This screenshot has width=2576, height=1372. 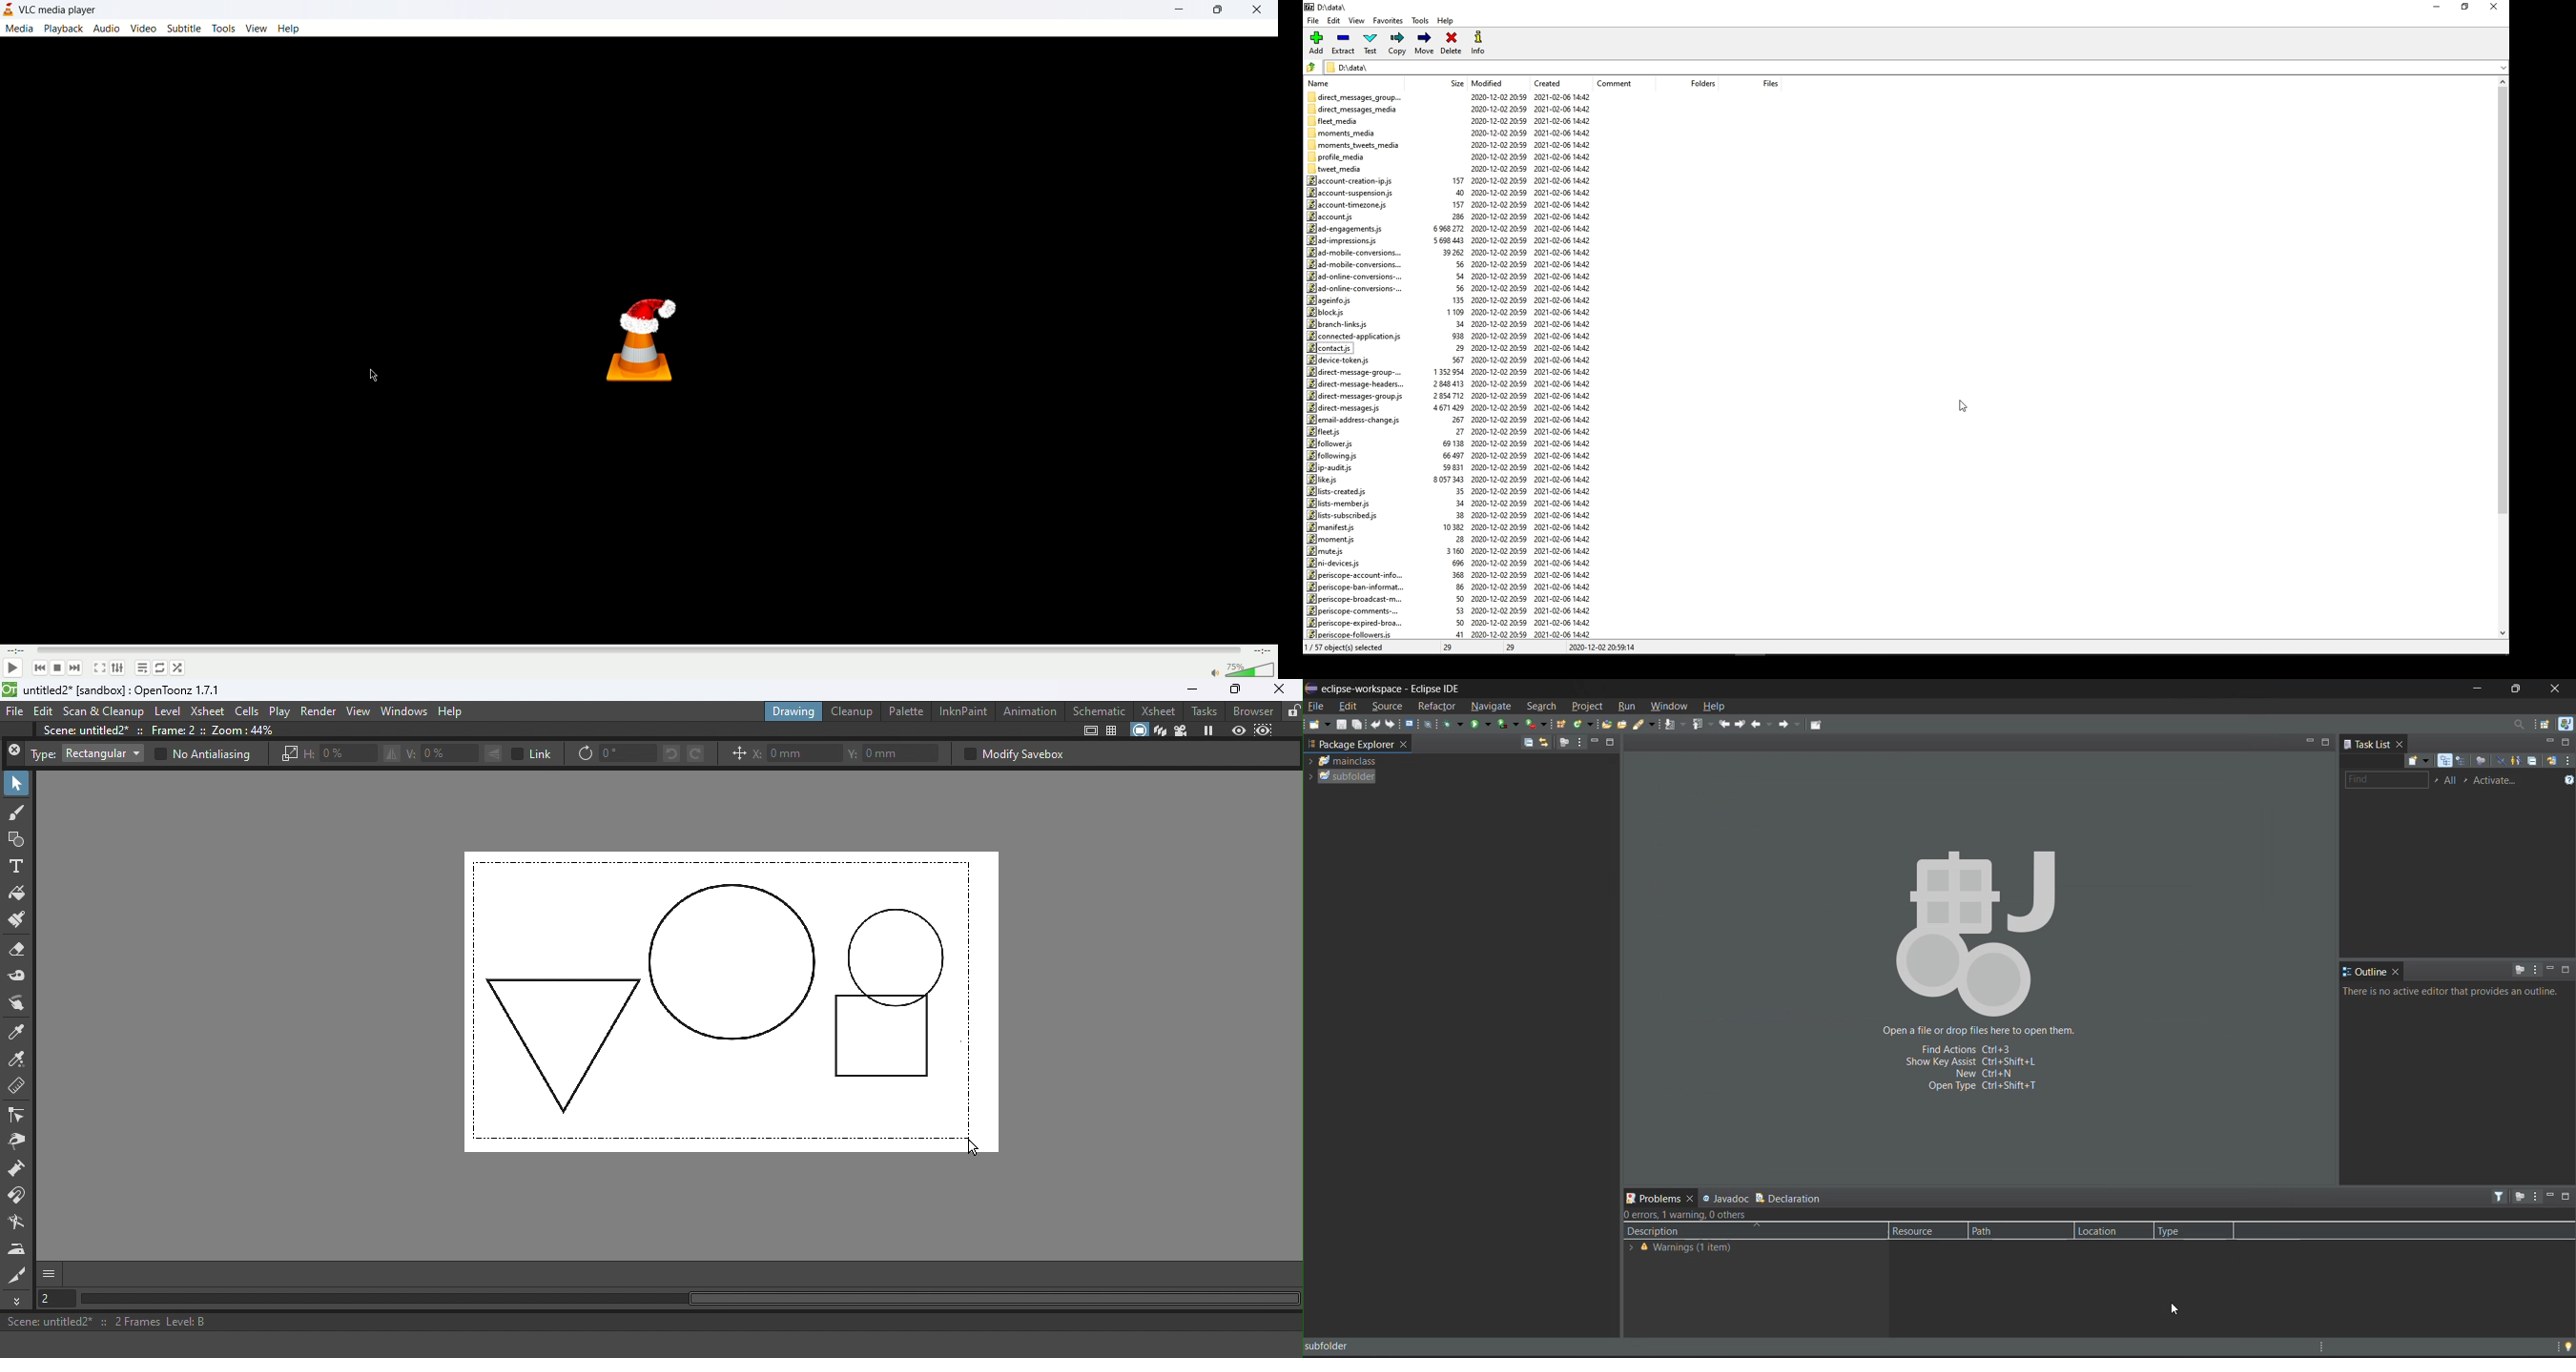 I want to click on 29, so click(x=1442, y=647).